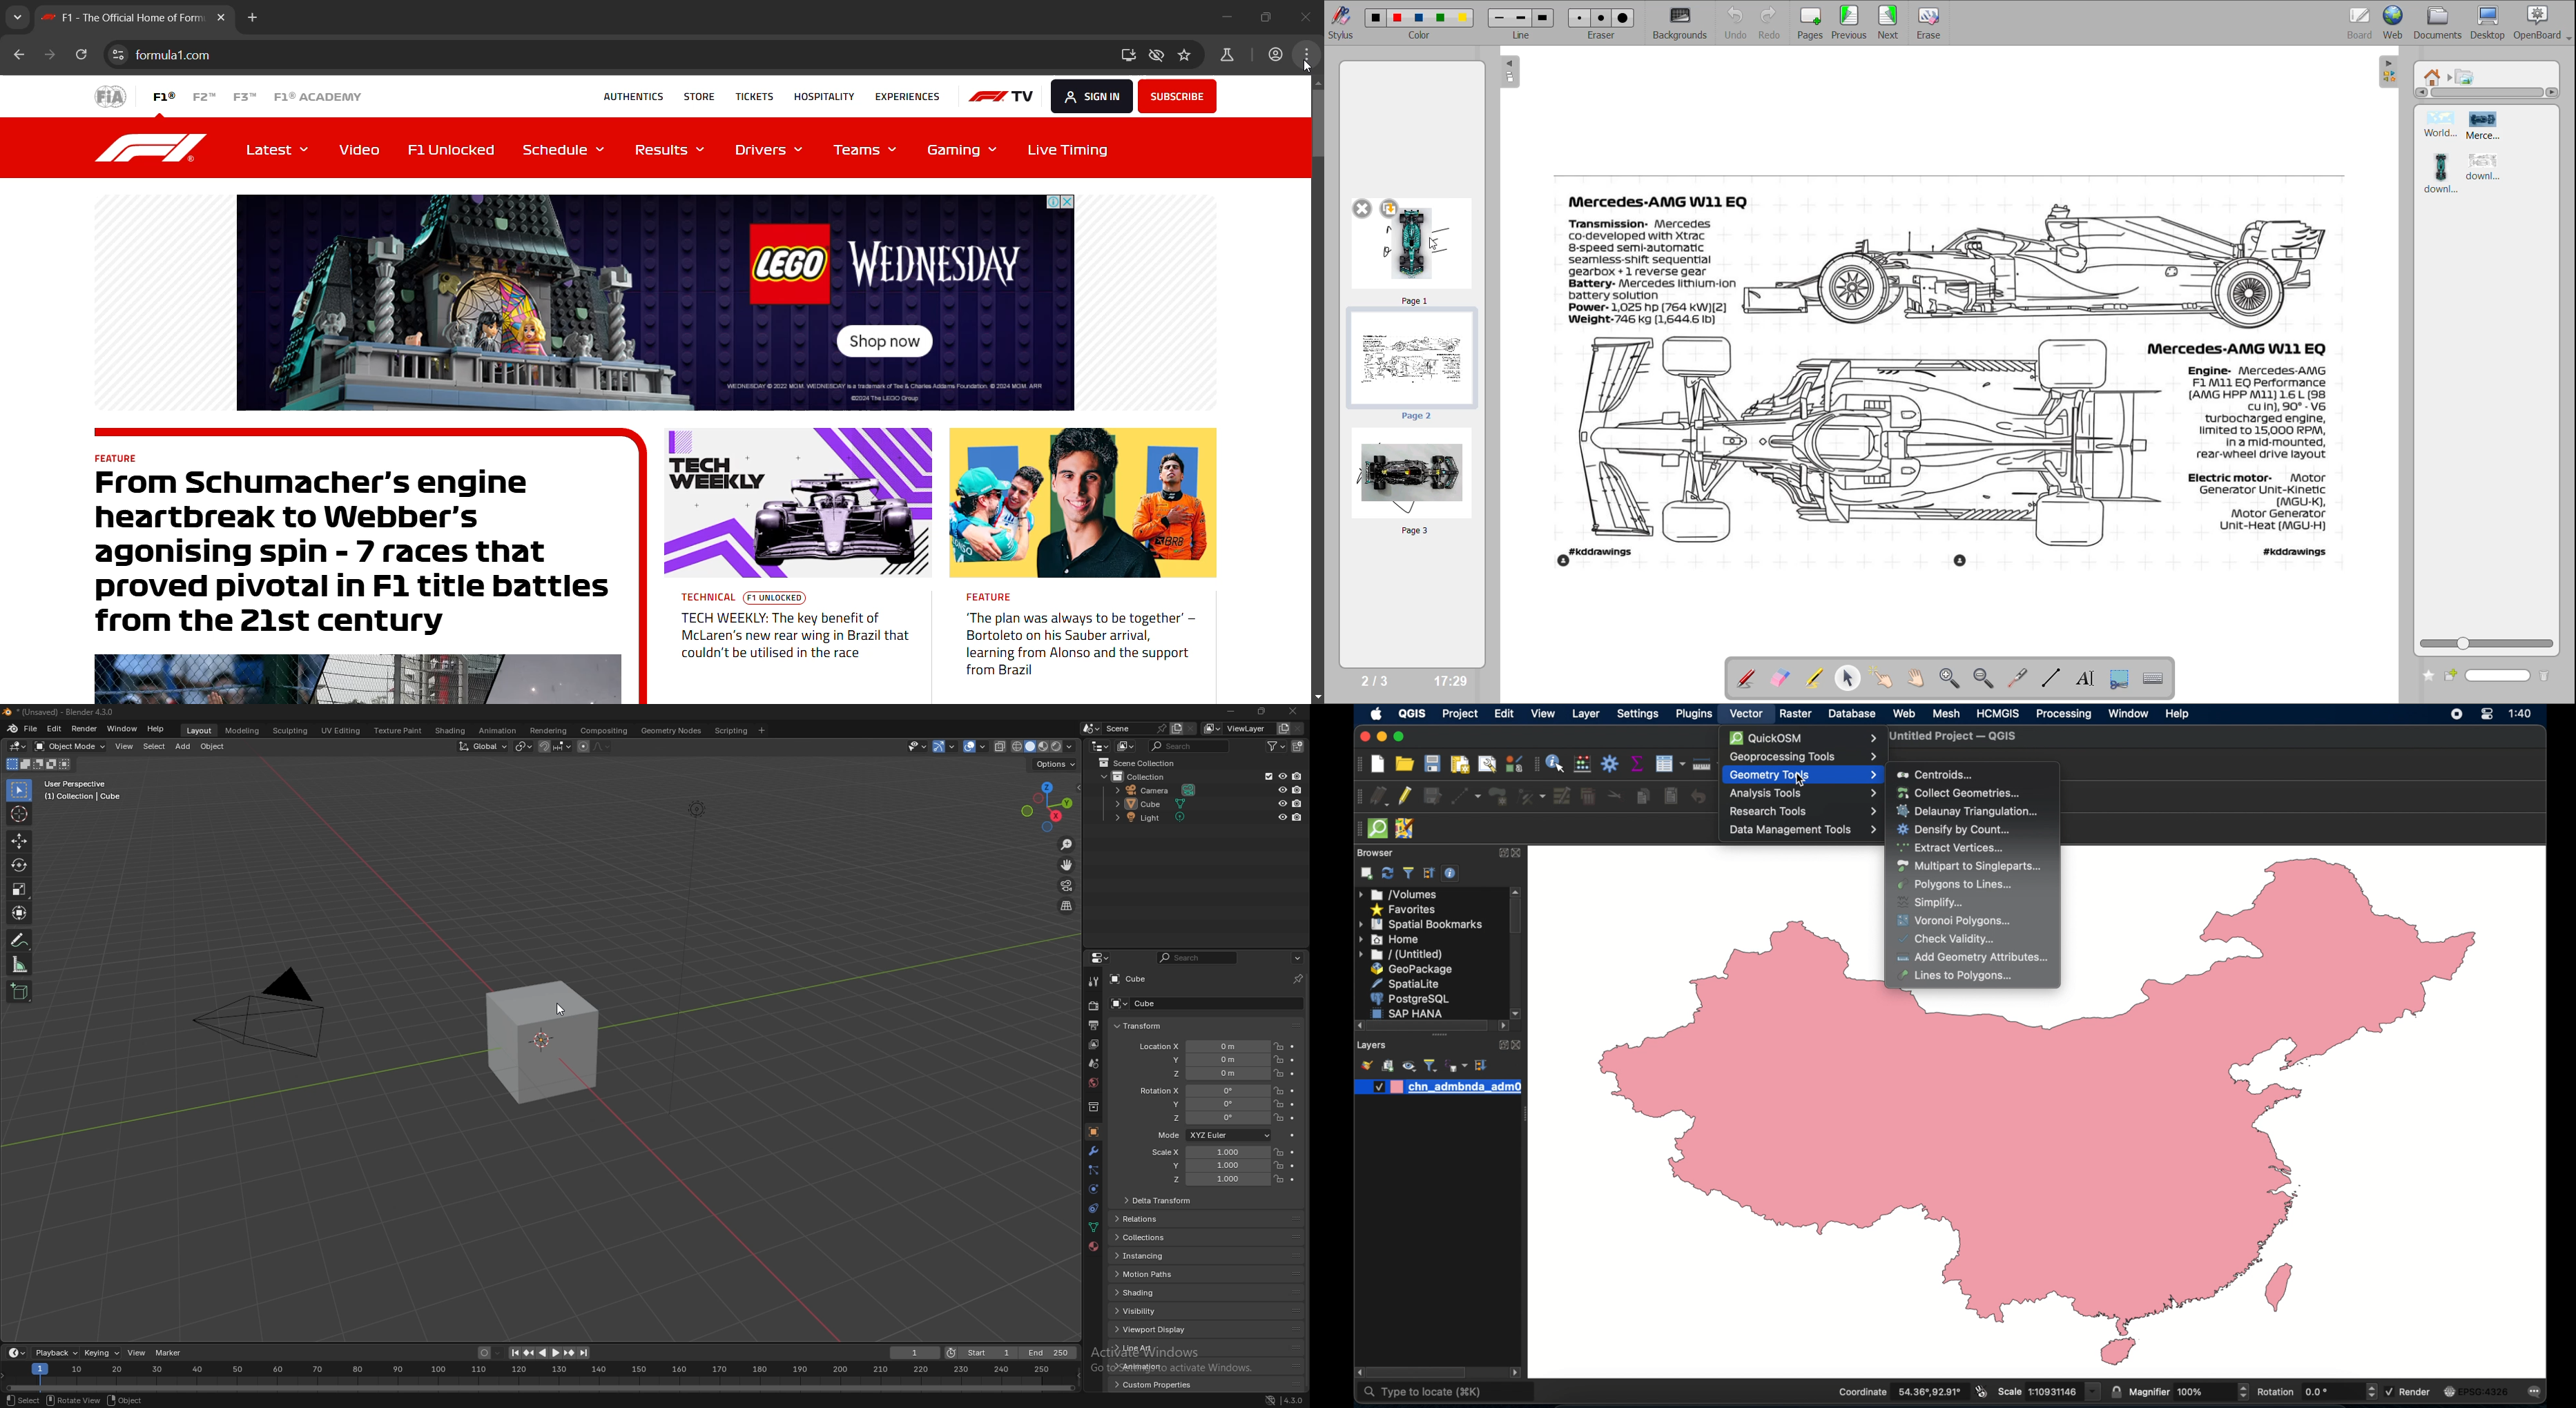  What do you see at coordinates (1367, 873) in the screenshot?
I see `add selected layers` at bounding box center [1367, 873].